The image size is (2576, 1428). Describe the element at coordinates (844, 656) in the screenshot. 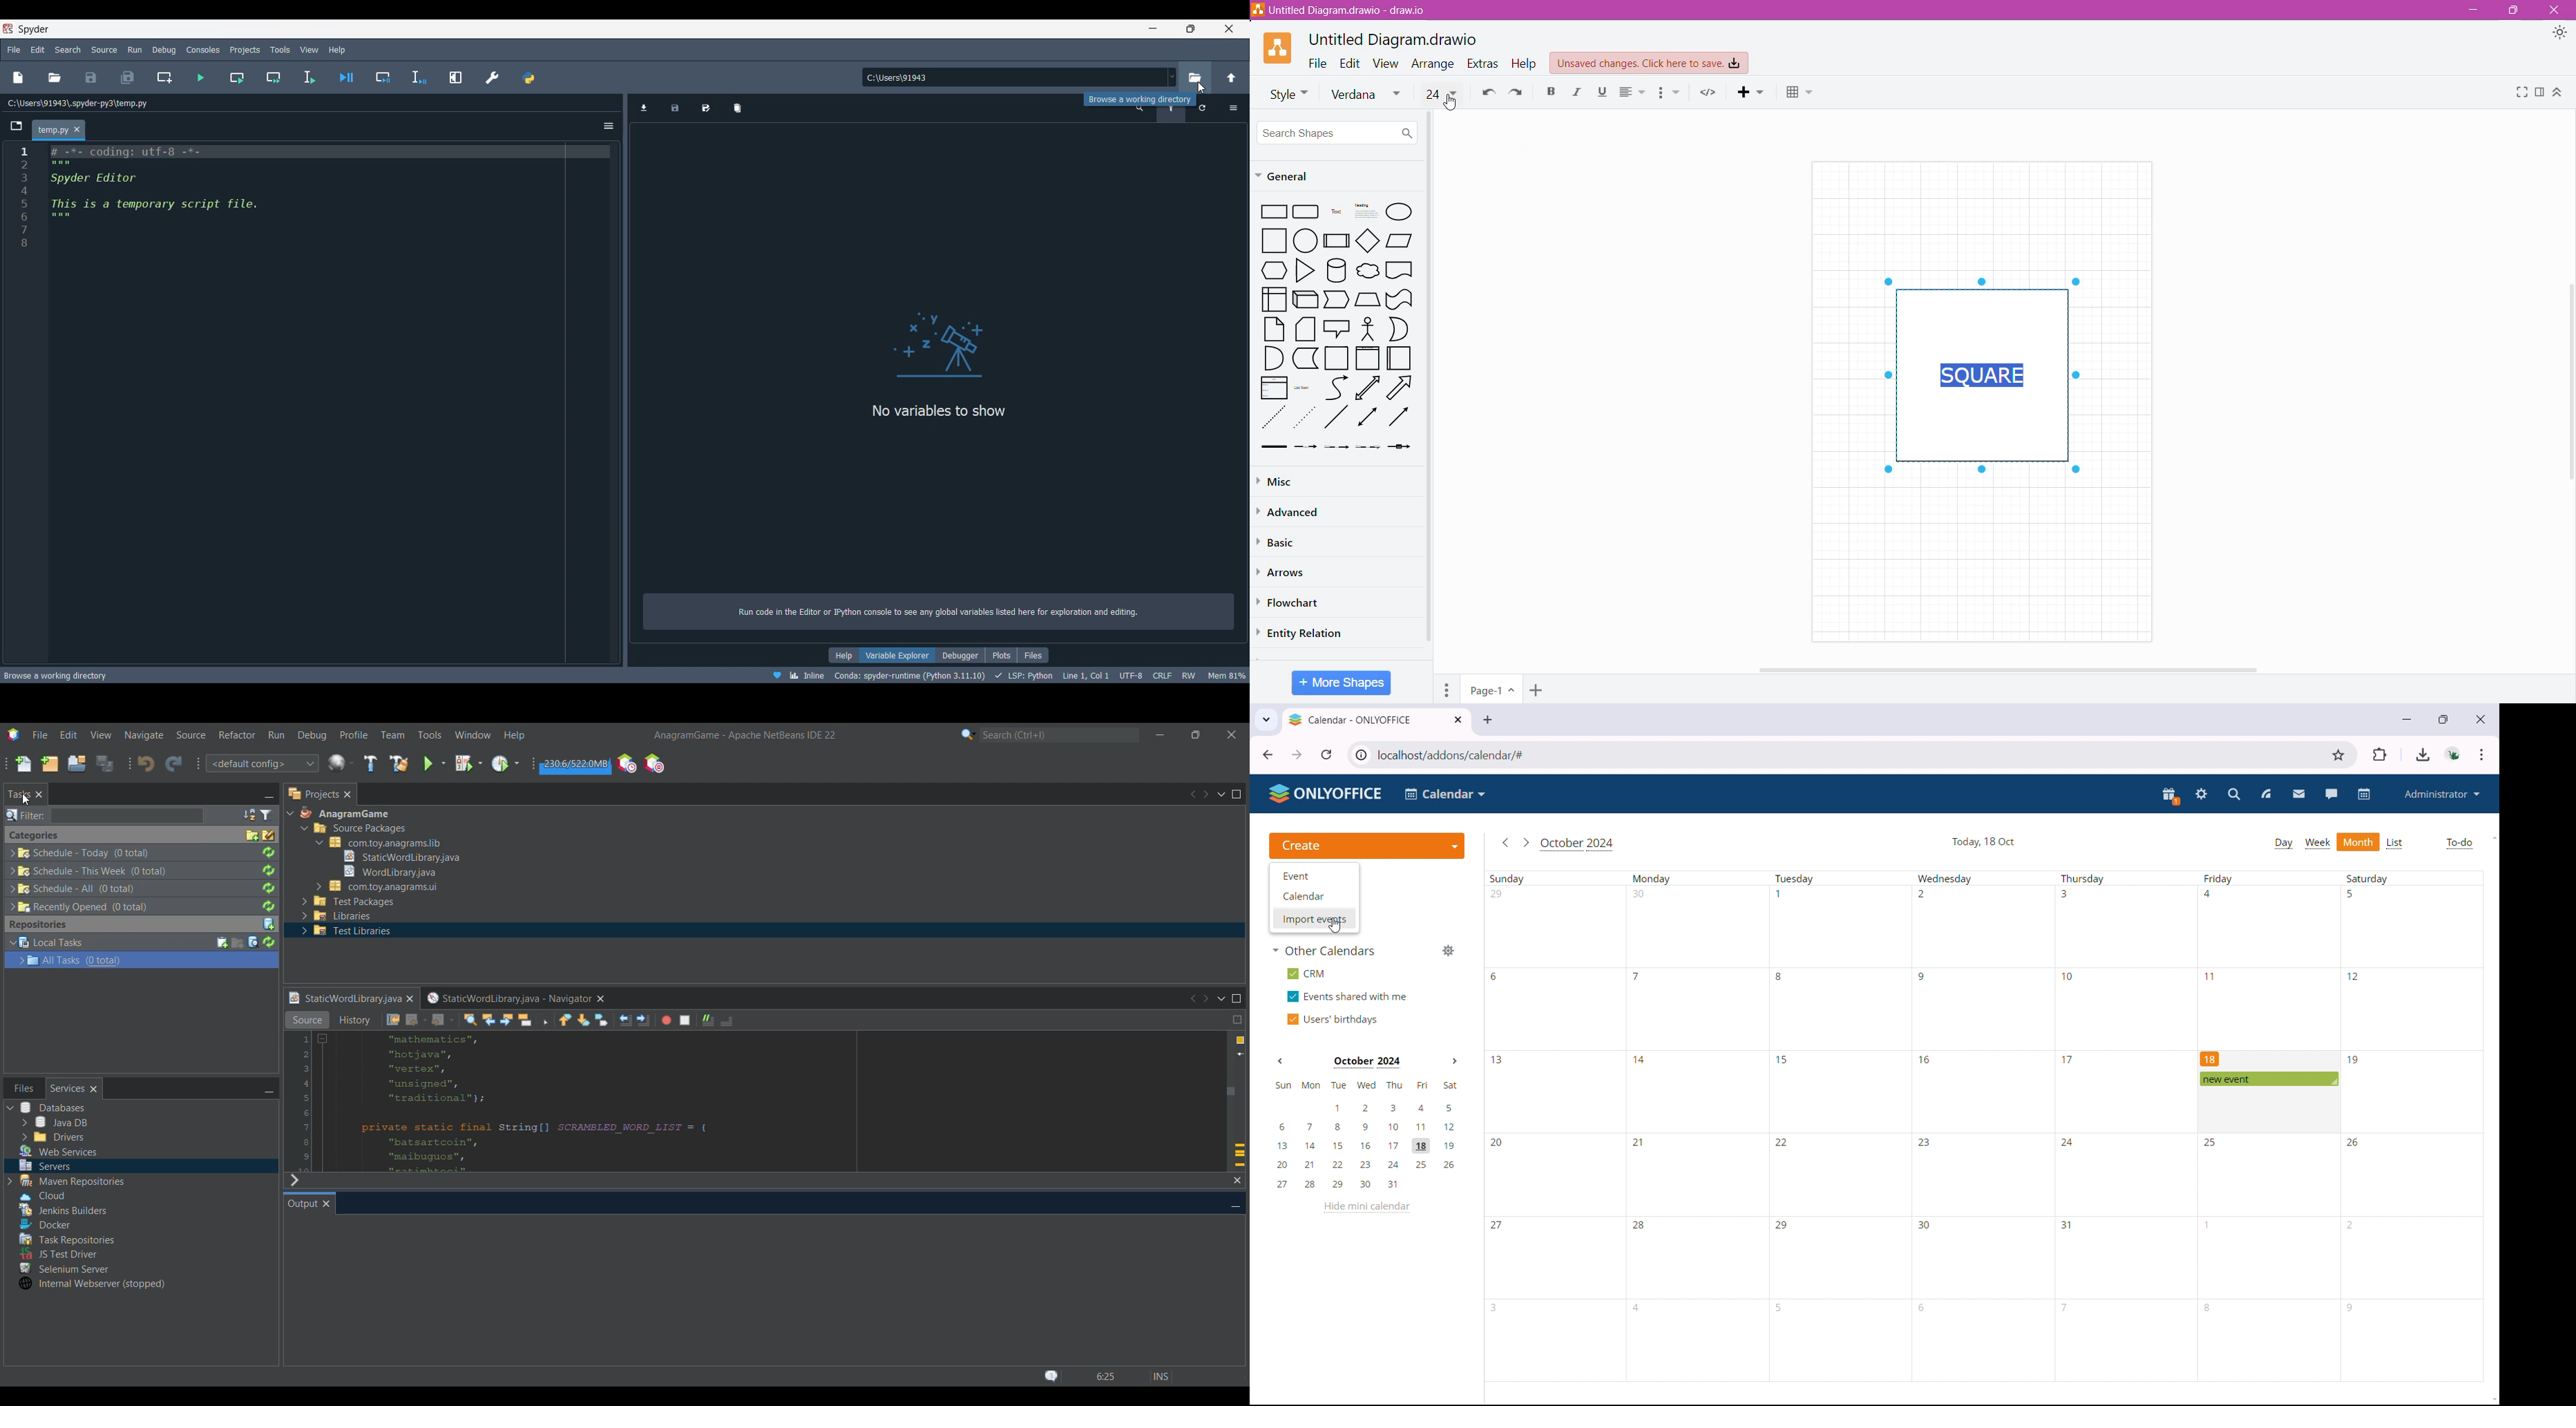

I see `Help` at that location.